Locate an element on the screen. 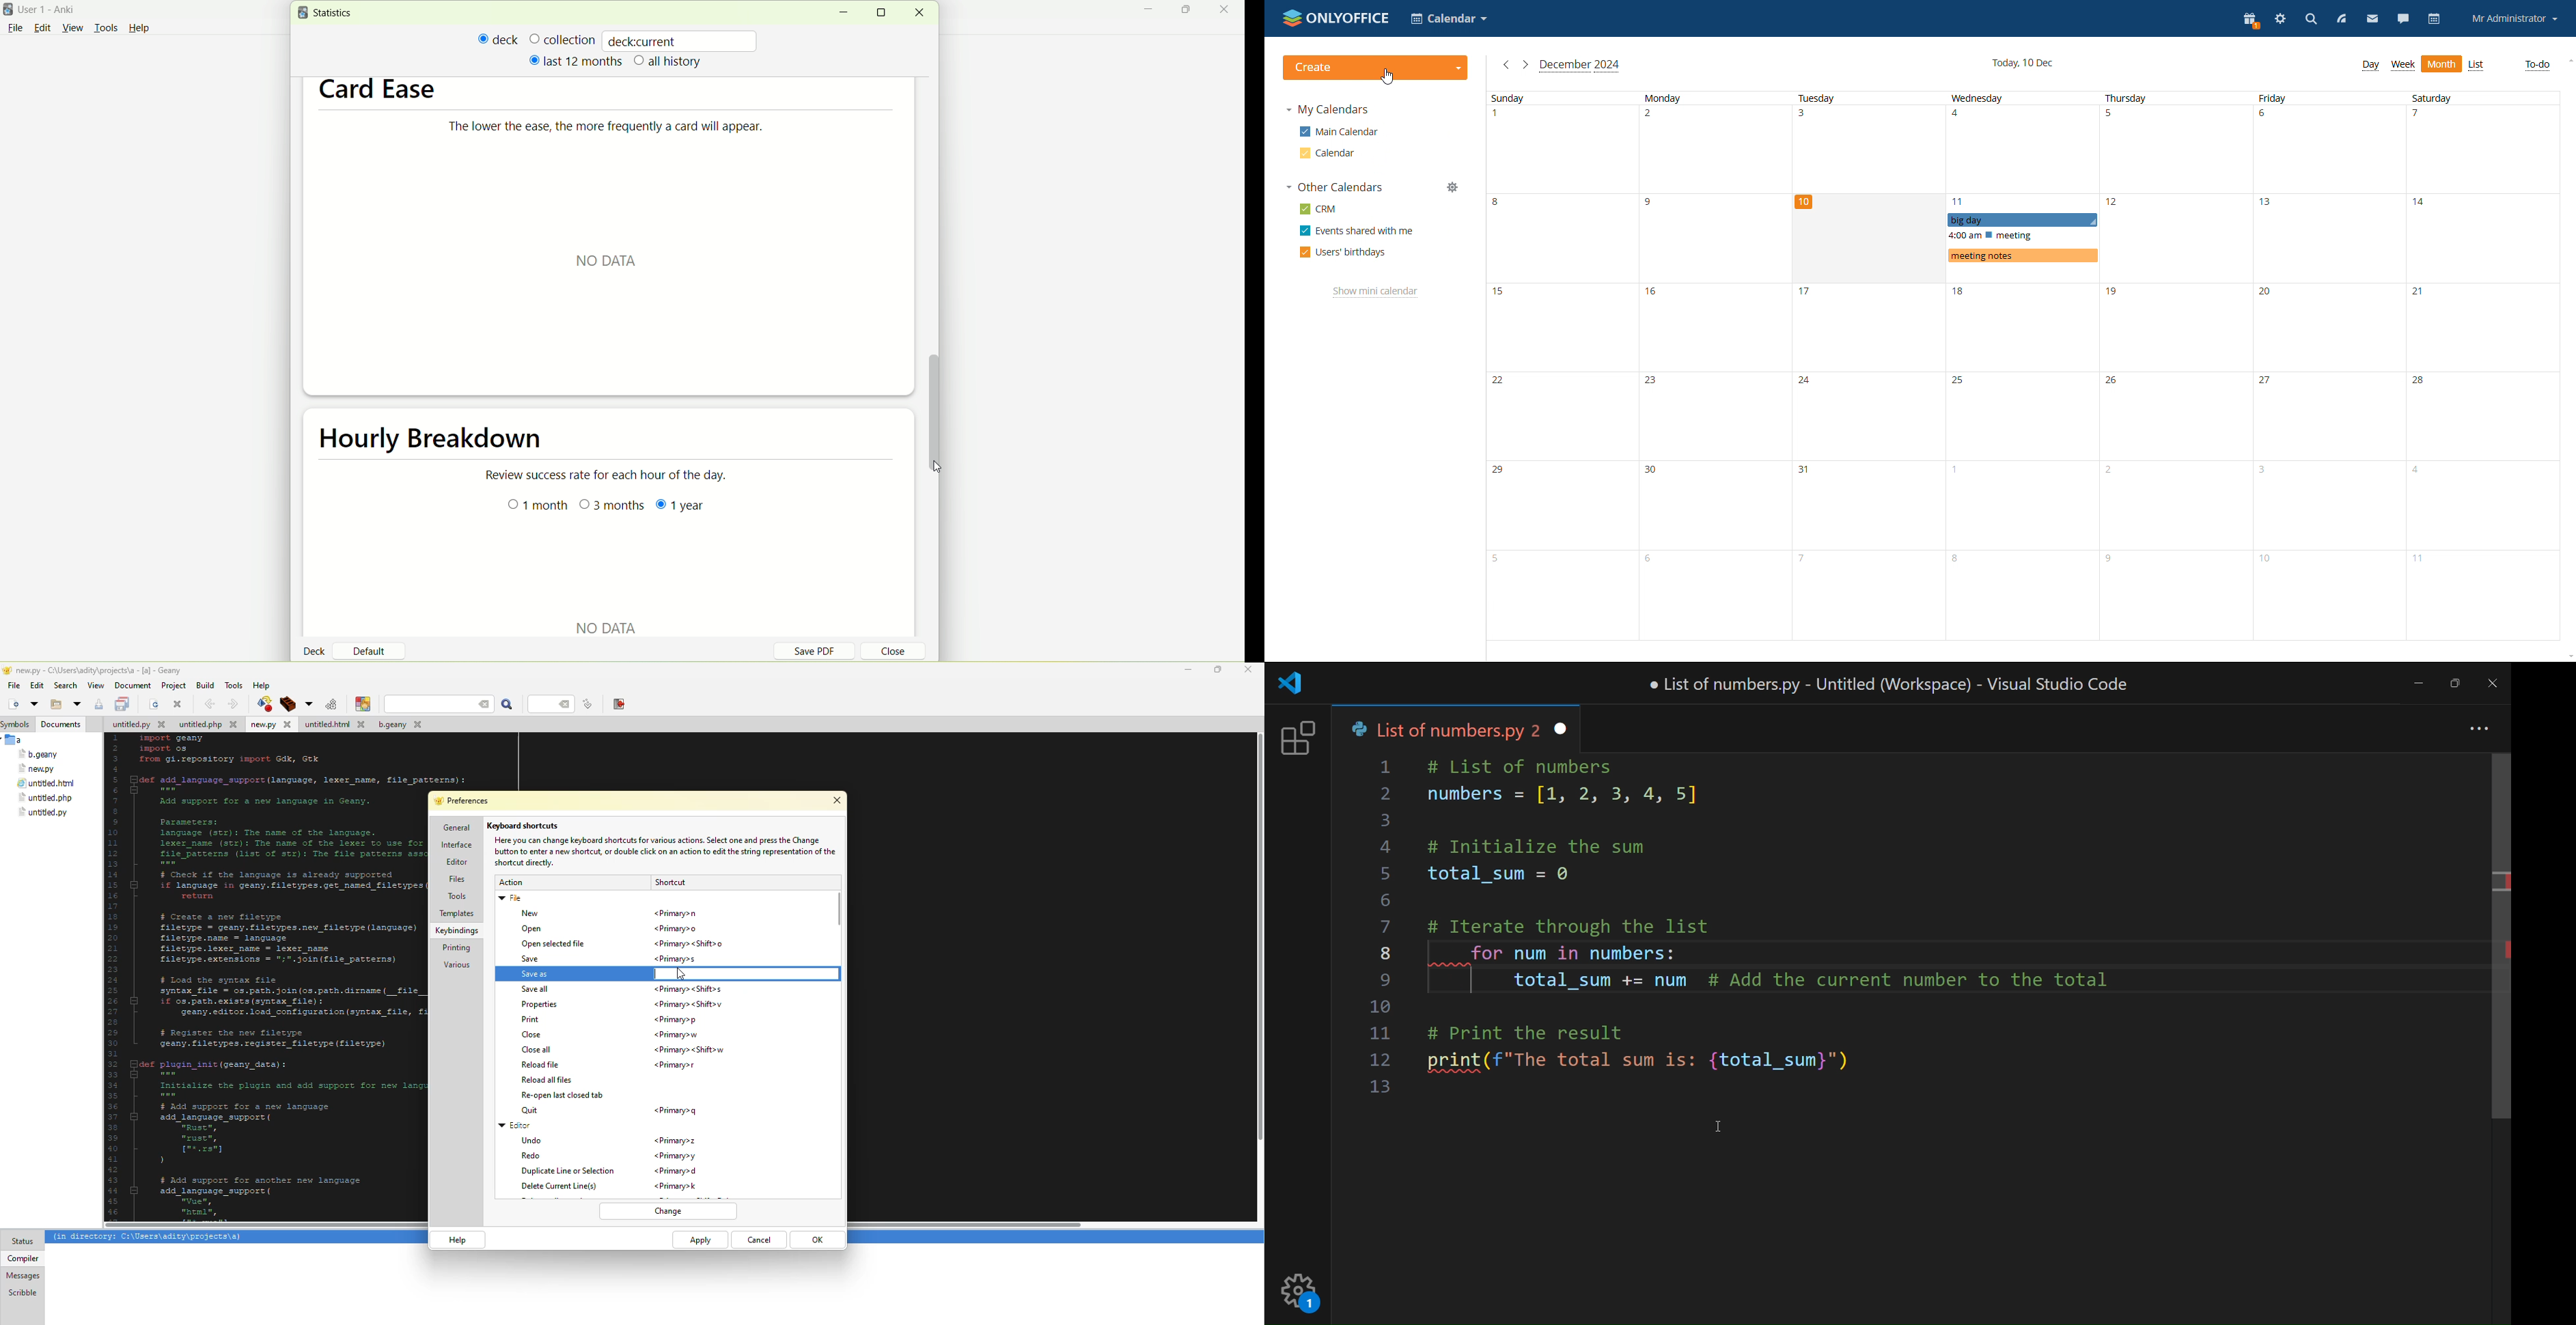 Image resolution: width=2576 pixels, height=1344 pixels. edit is located at coordinates (42, 27).